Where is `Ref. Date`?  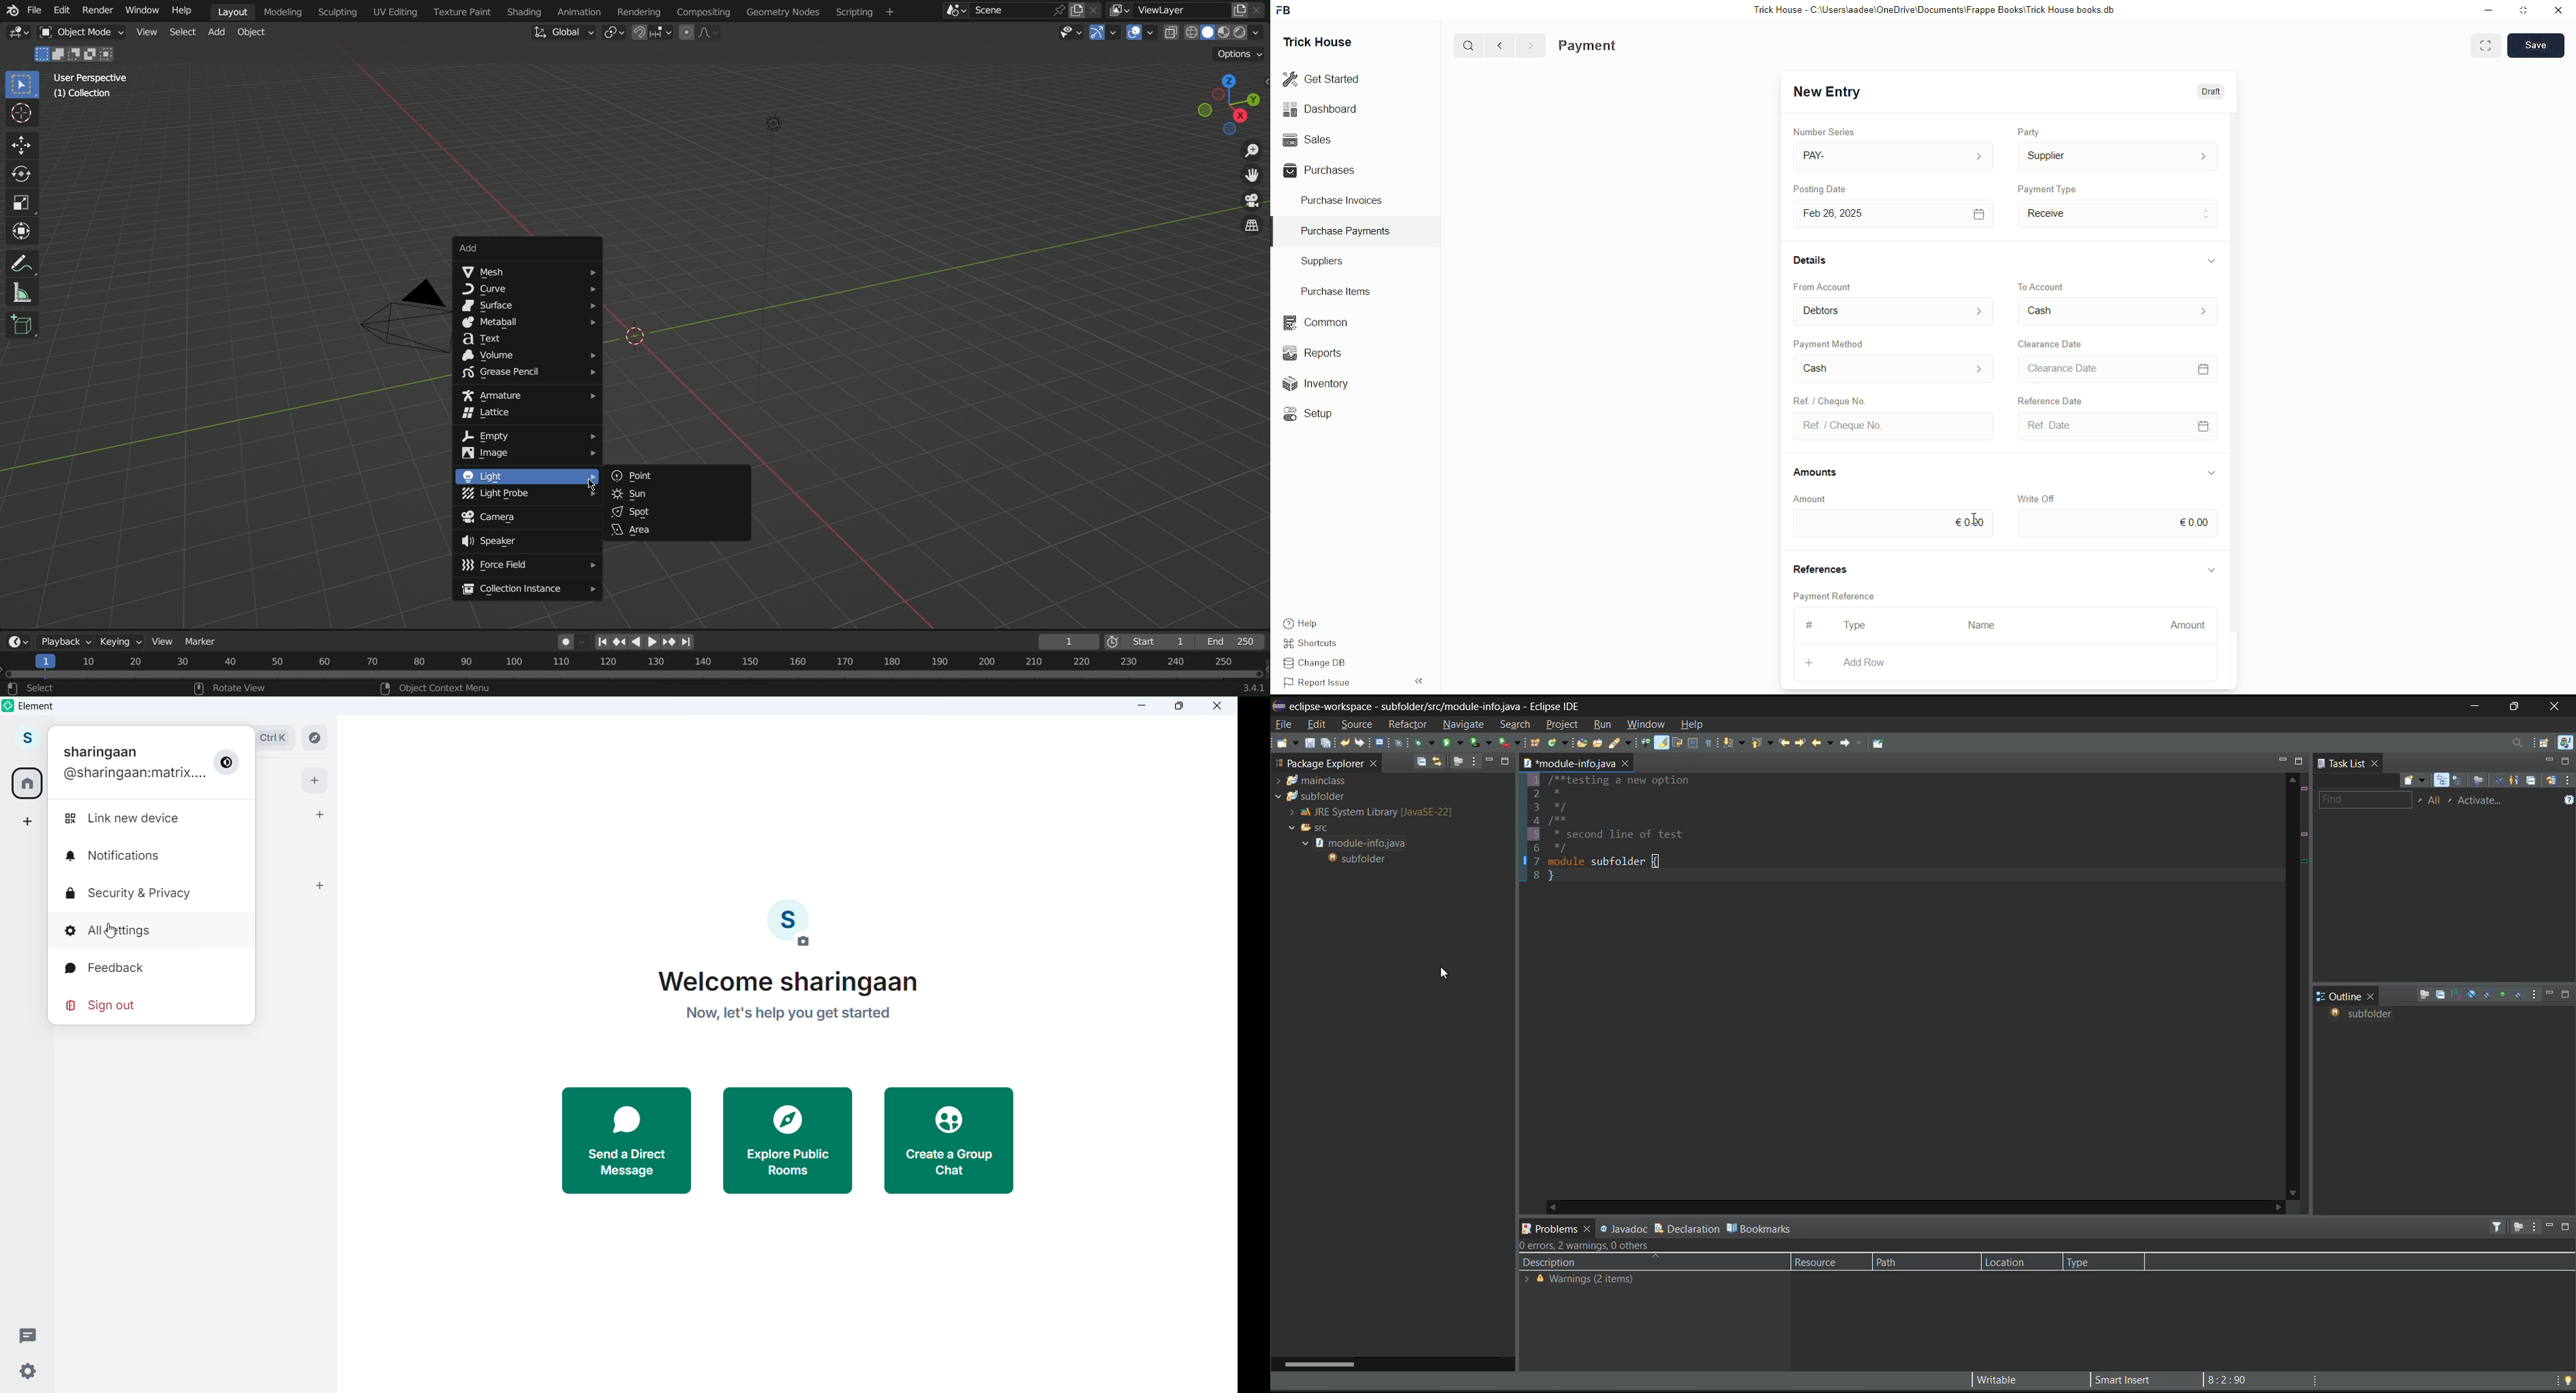
Ref. Date is located at coordinates (2113, 426).